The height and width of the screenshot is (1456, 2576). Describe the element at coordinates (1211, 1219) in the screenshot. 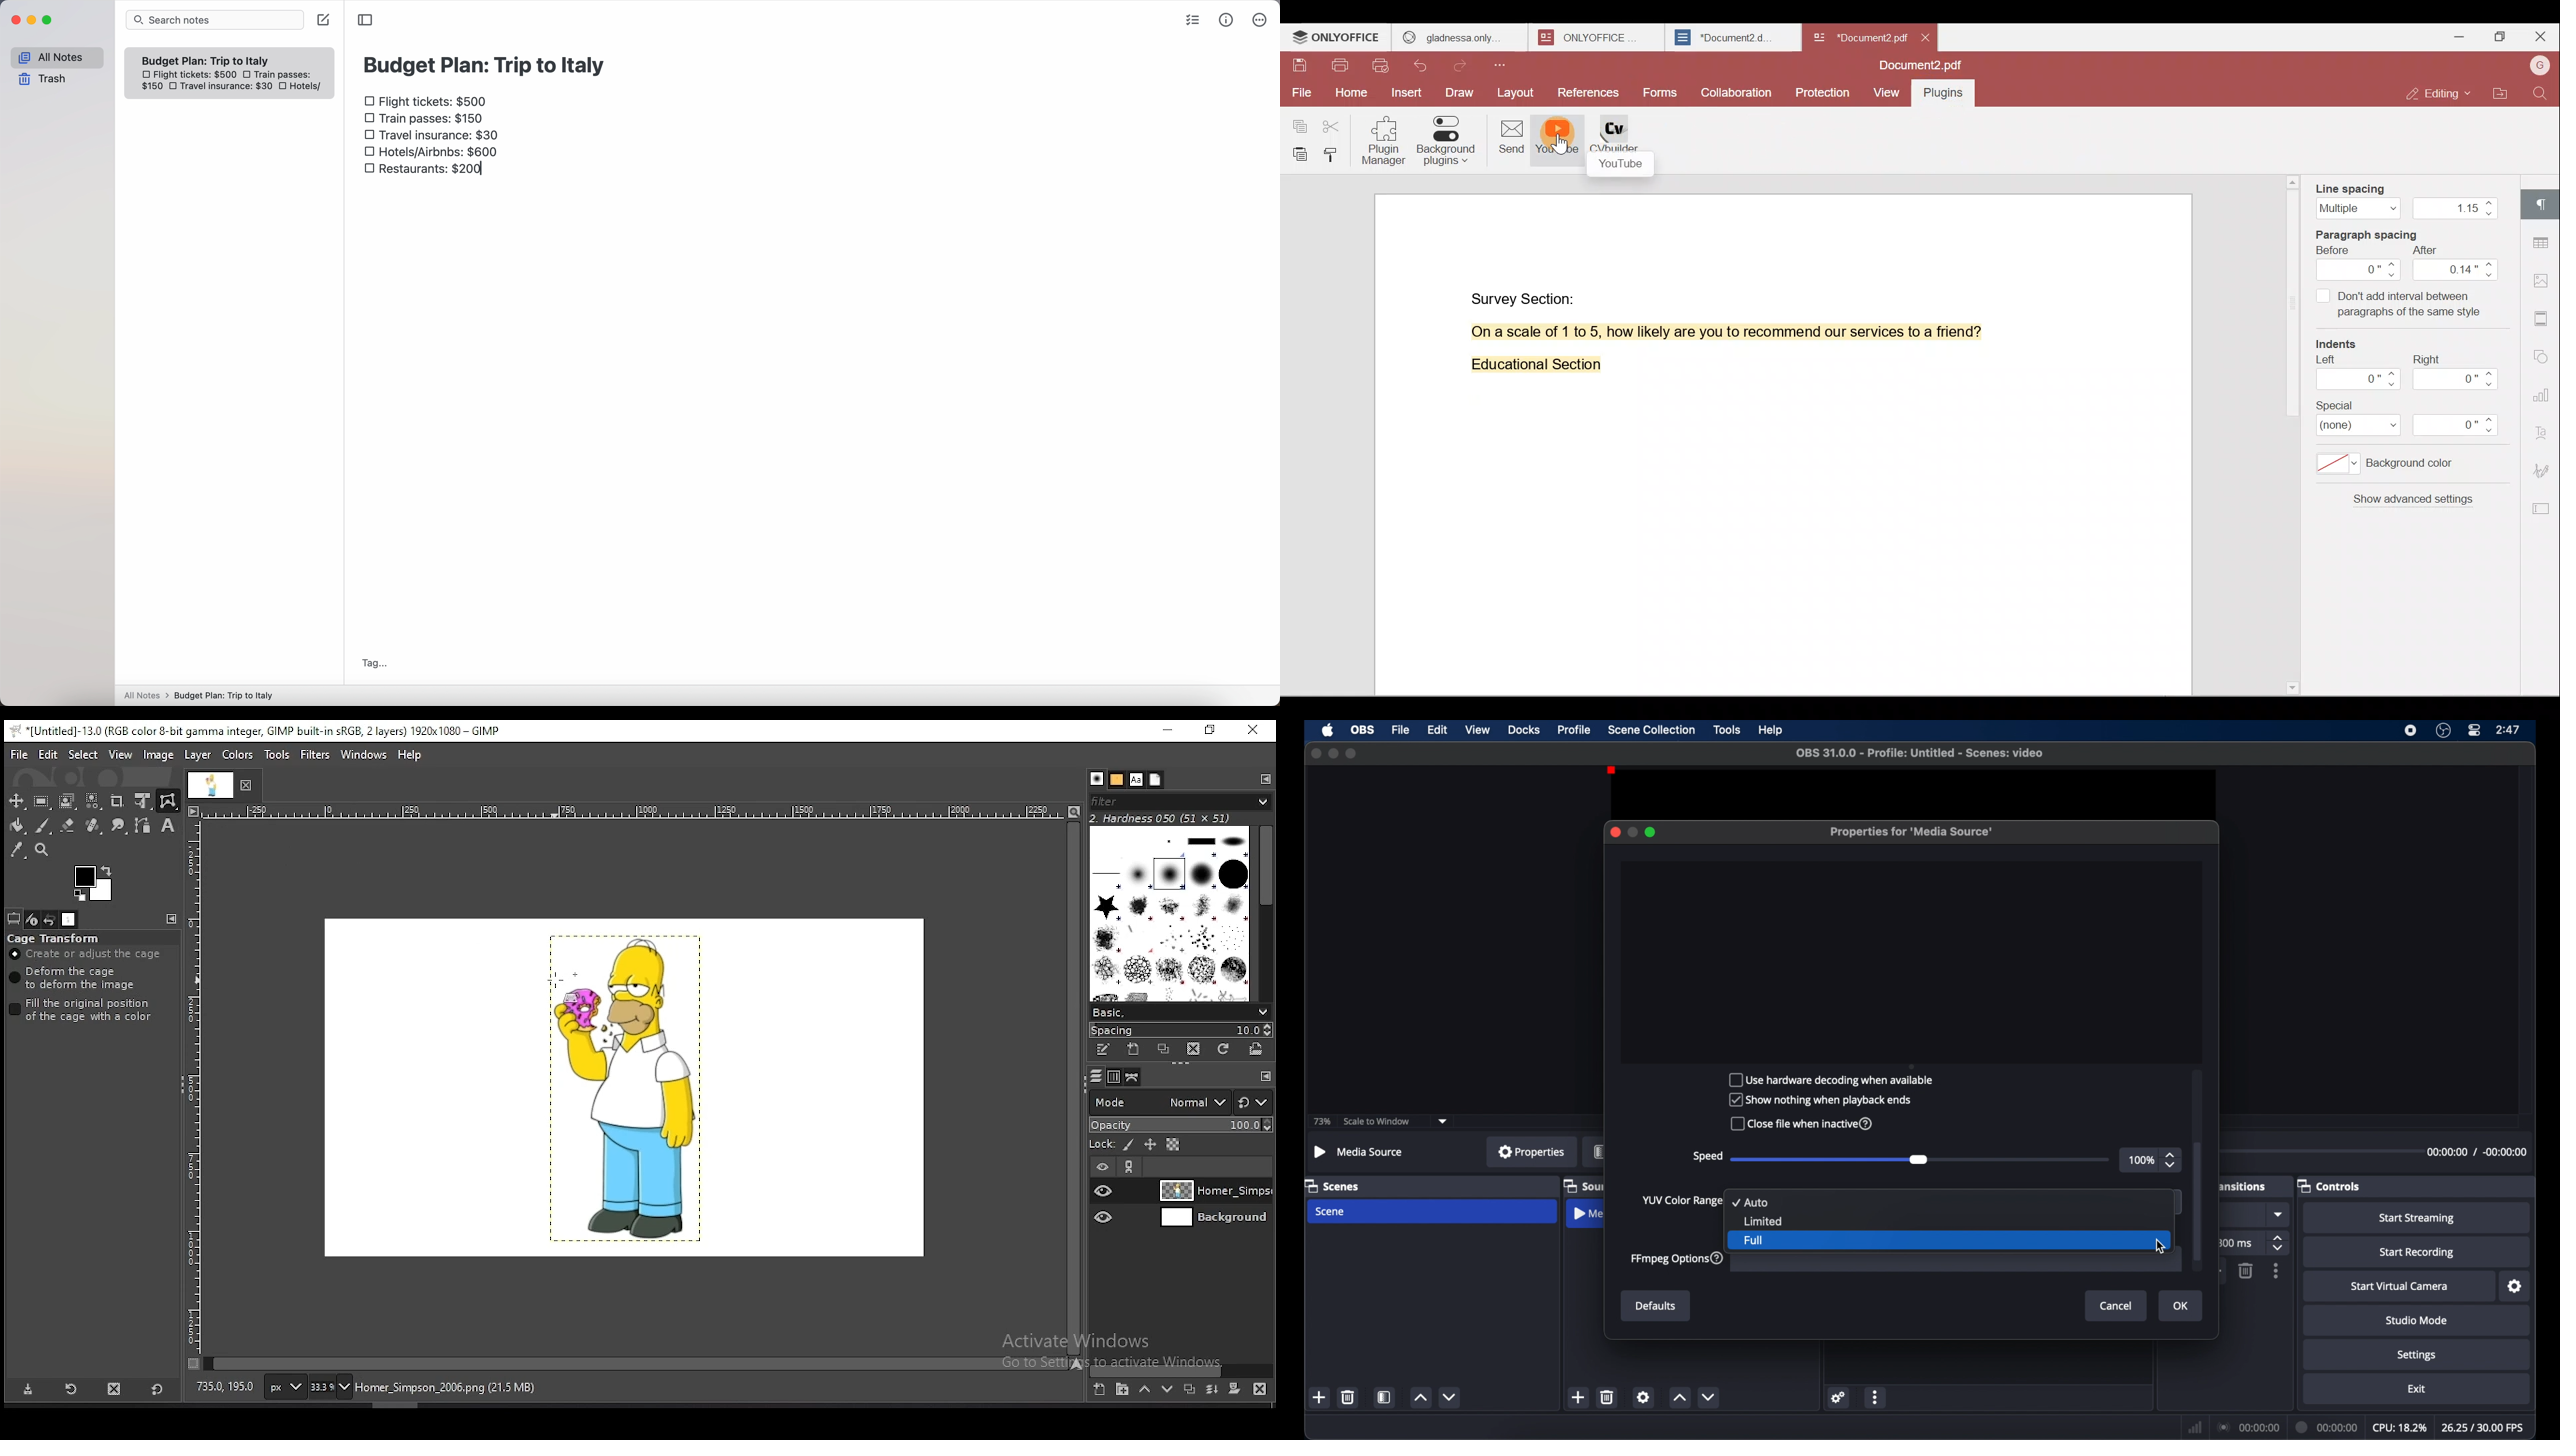

I see `layer` at that location.